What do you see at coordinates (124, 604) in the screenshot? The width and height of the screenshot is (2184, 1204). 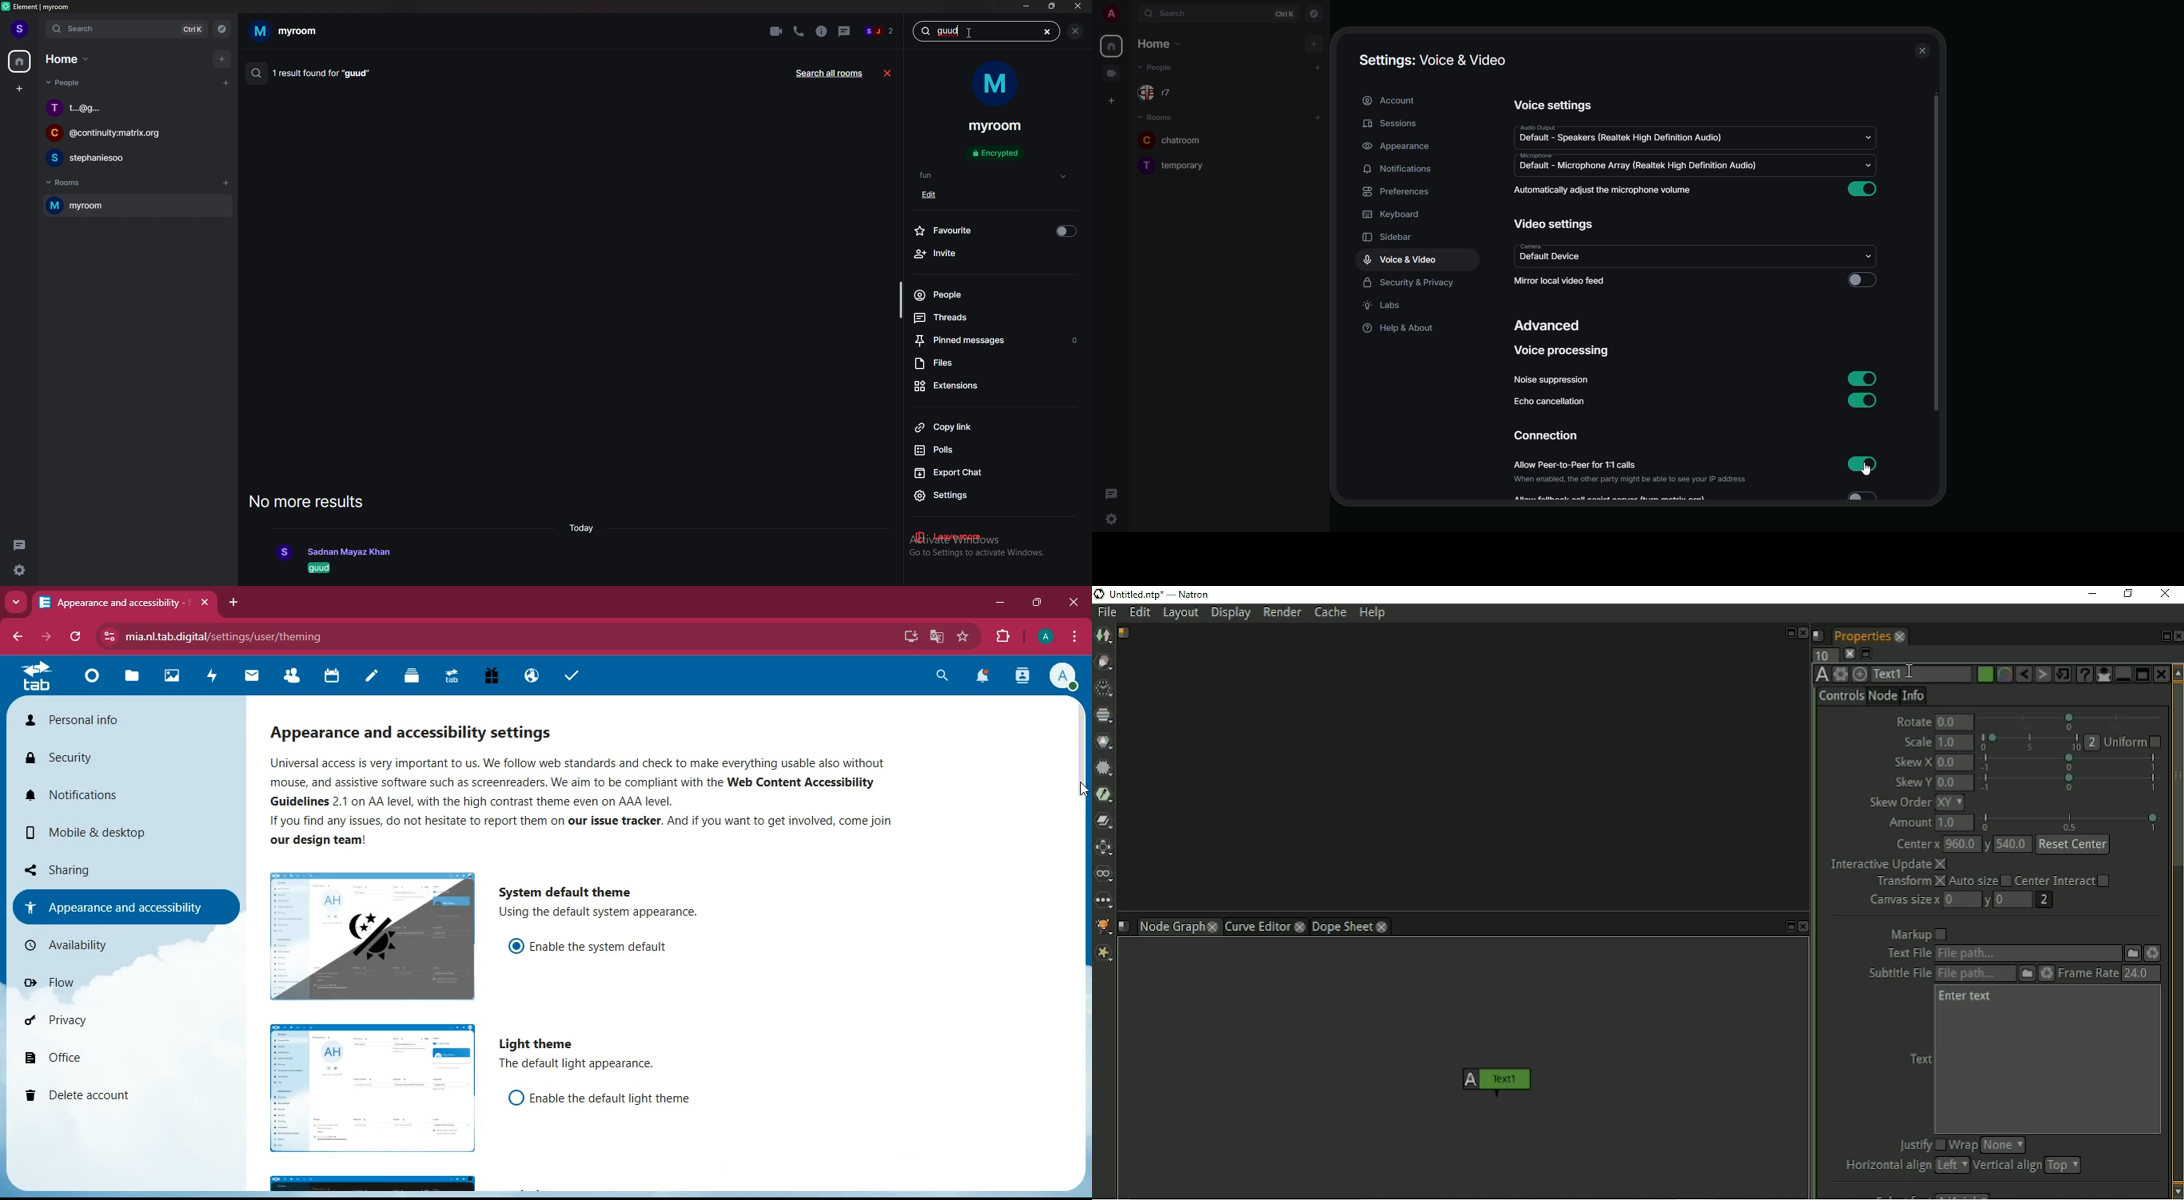 I see `tab` at bounding box center [124, 604].